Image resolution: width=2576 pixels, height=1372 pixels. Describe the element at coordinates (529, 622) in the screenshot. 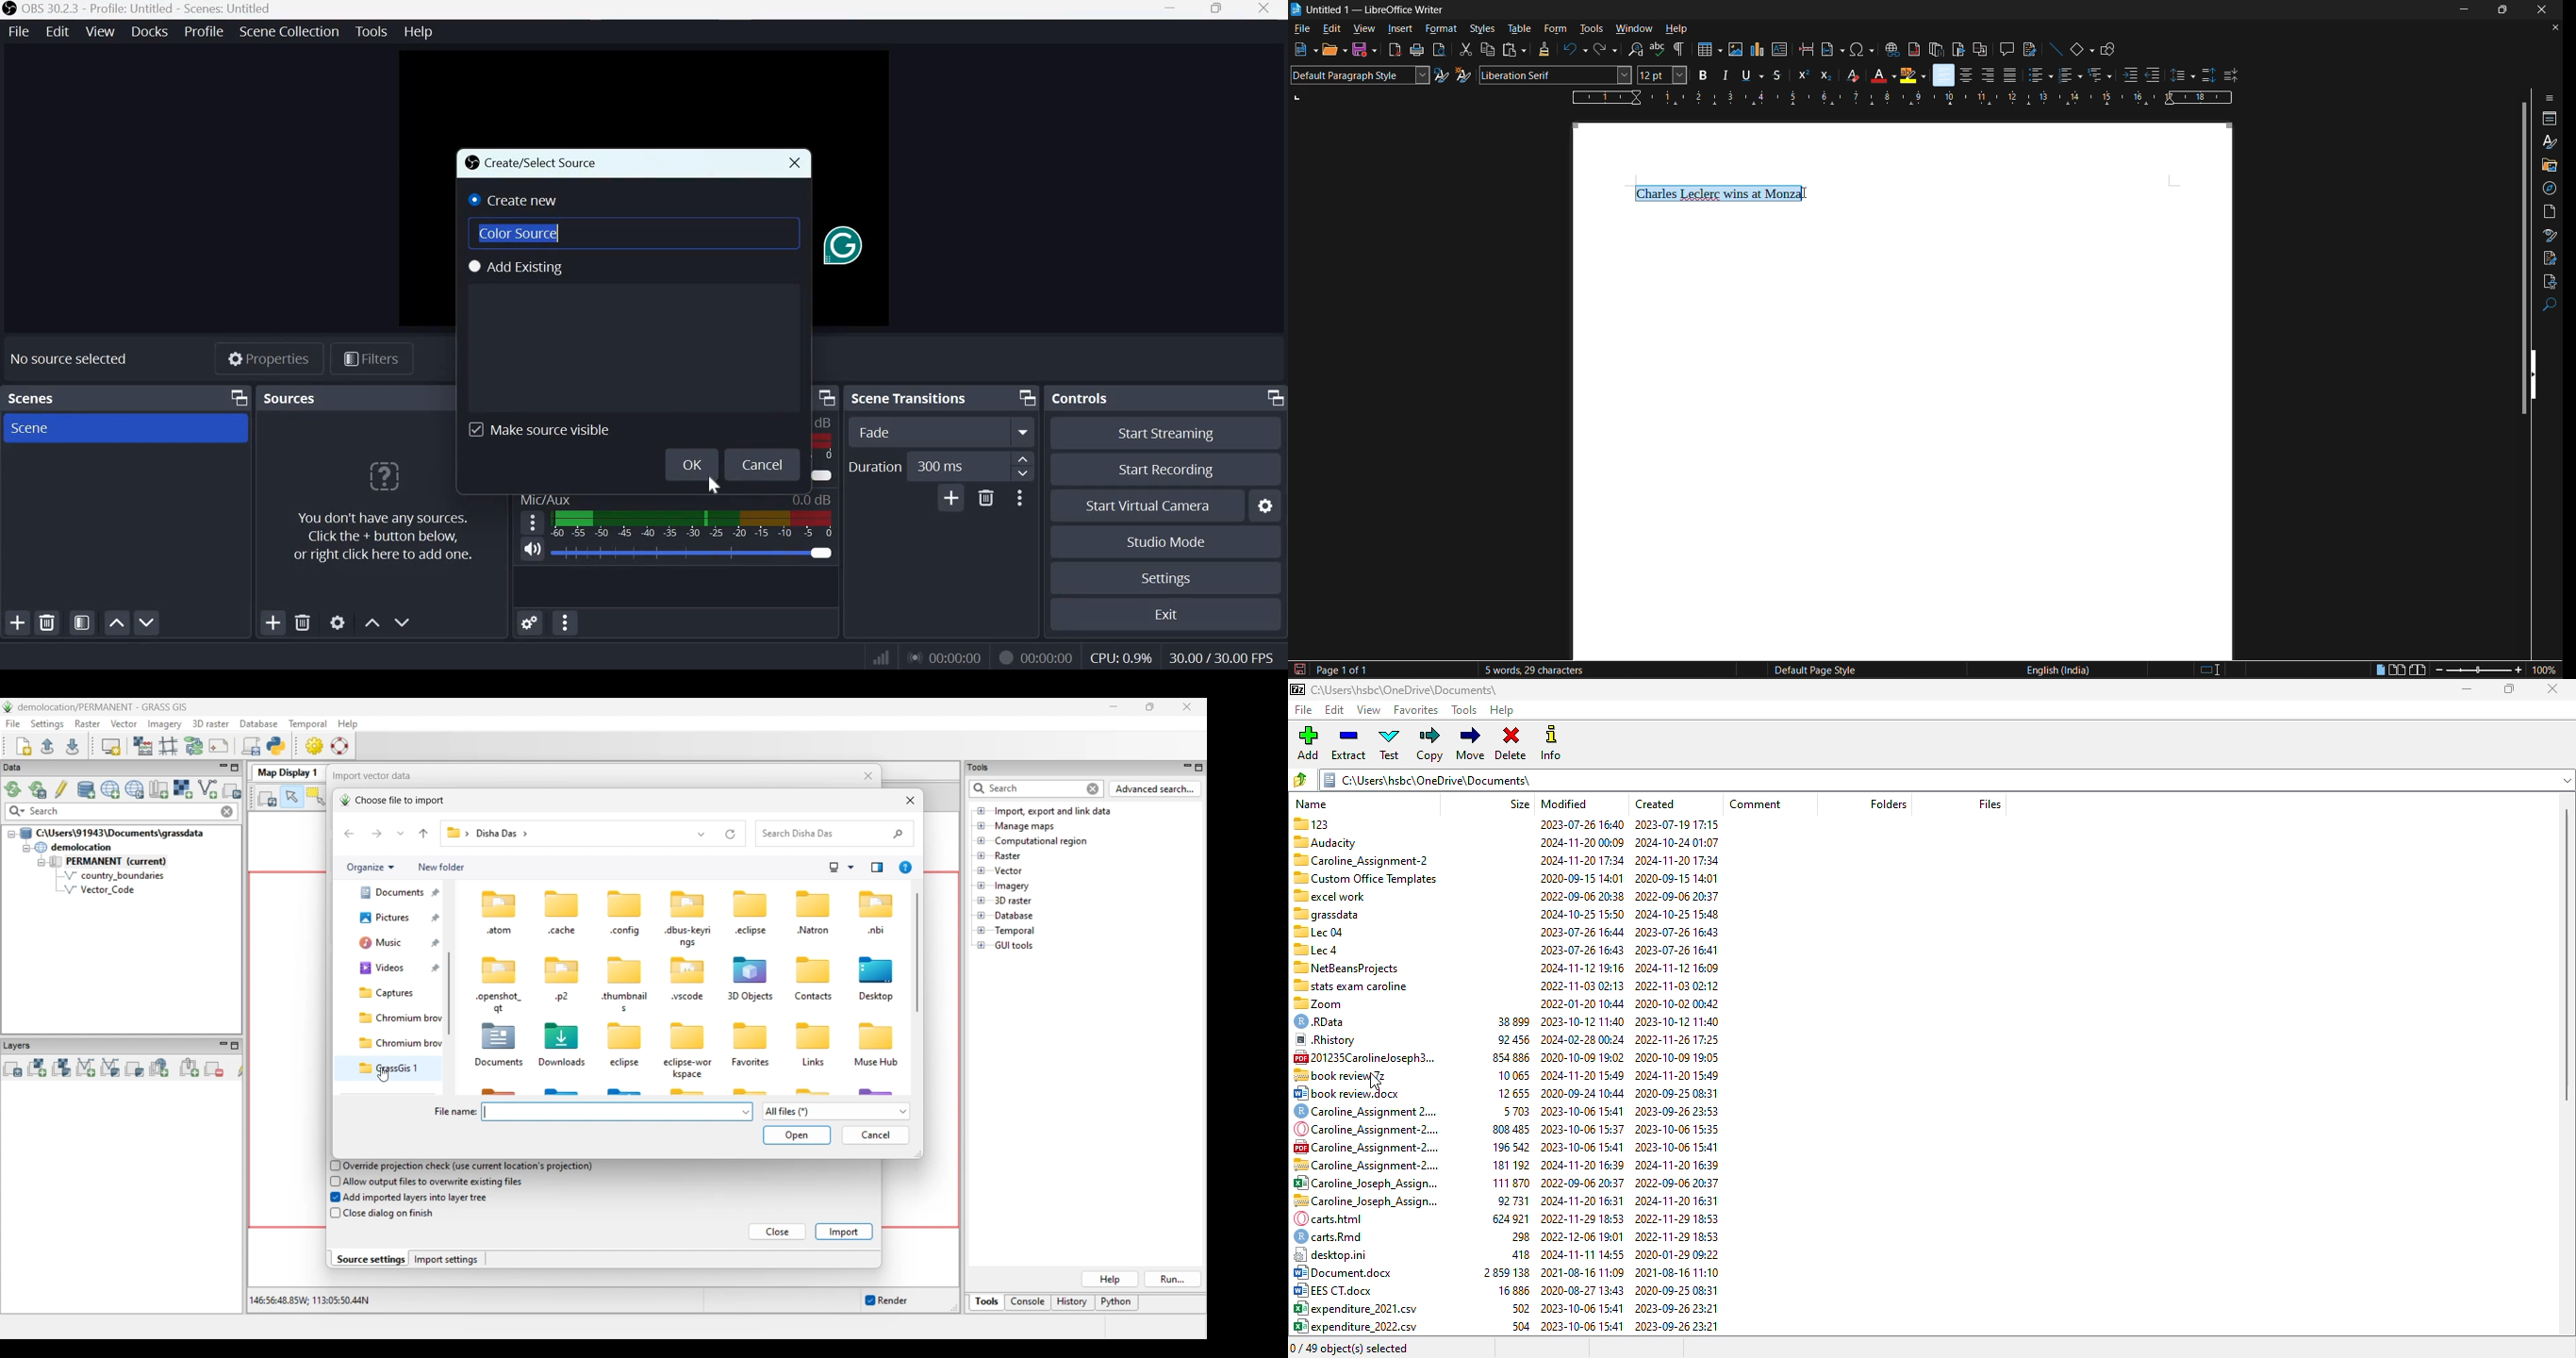

I see `Advanced audio properties` at that location.